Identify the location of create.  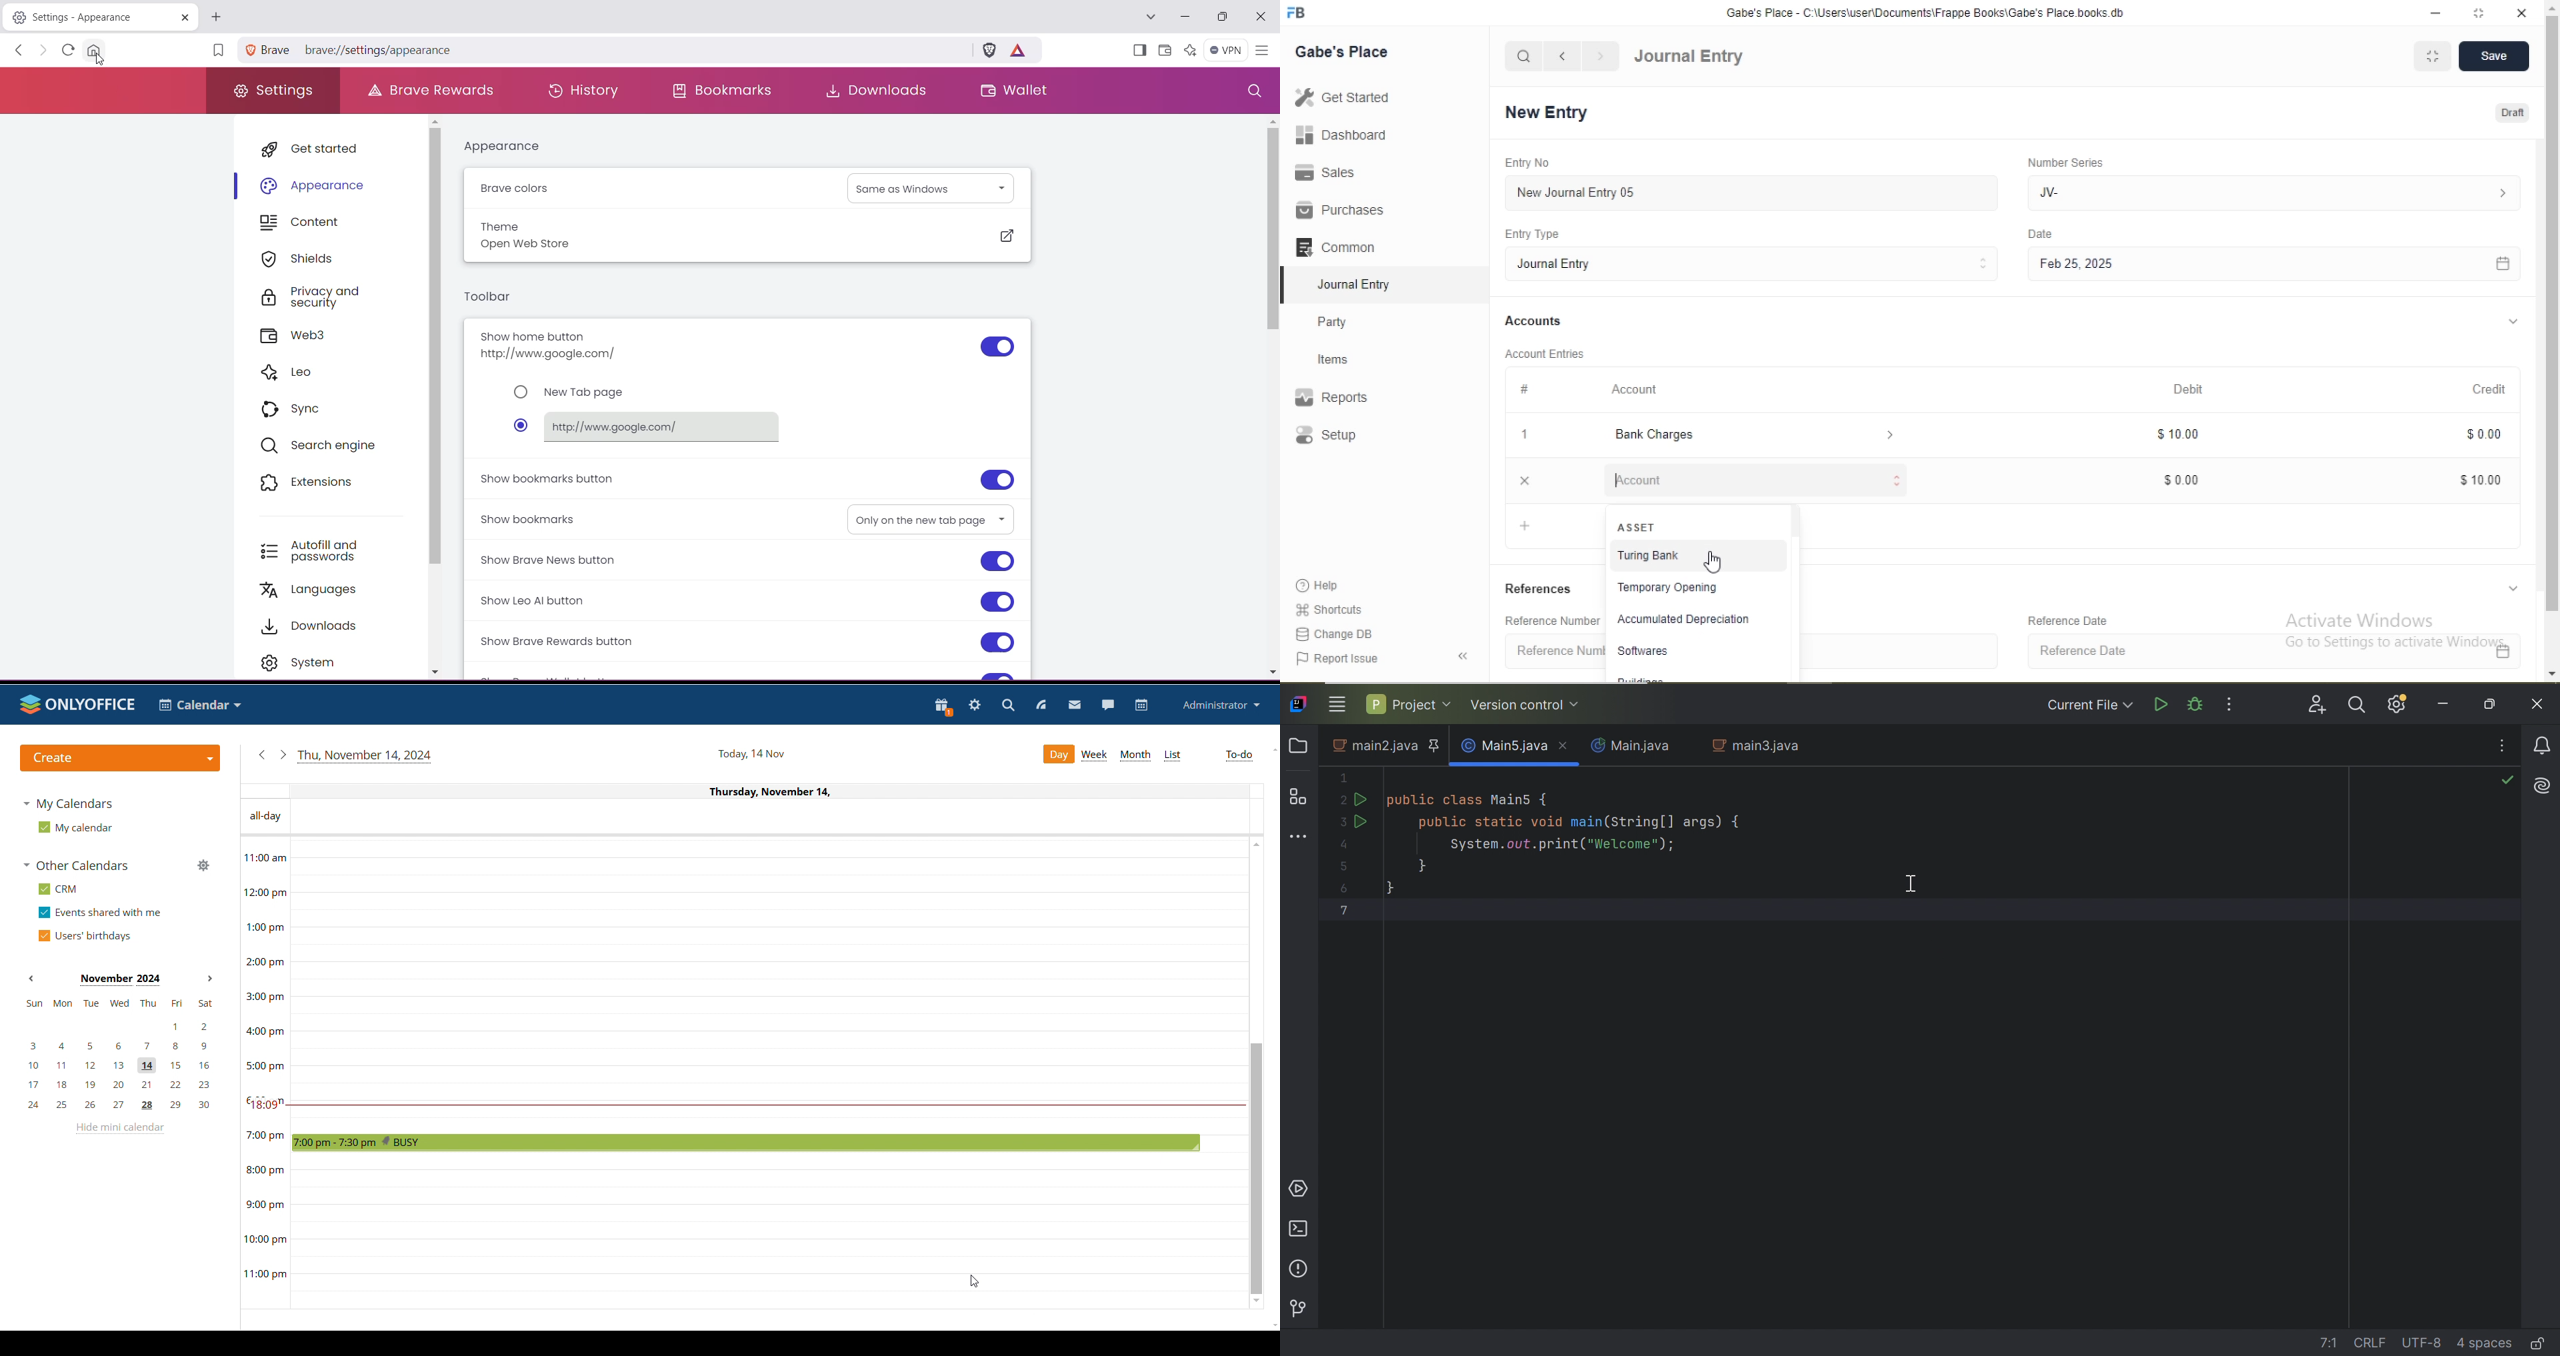
(120, 759).